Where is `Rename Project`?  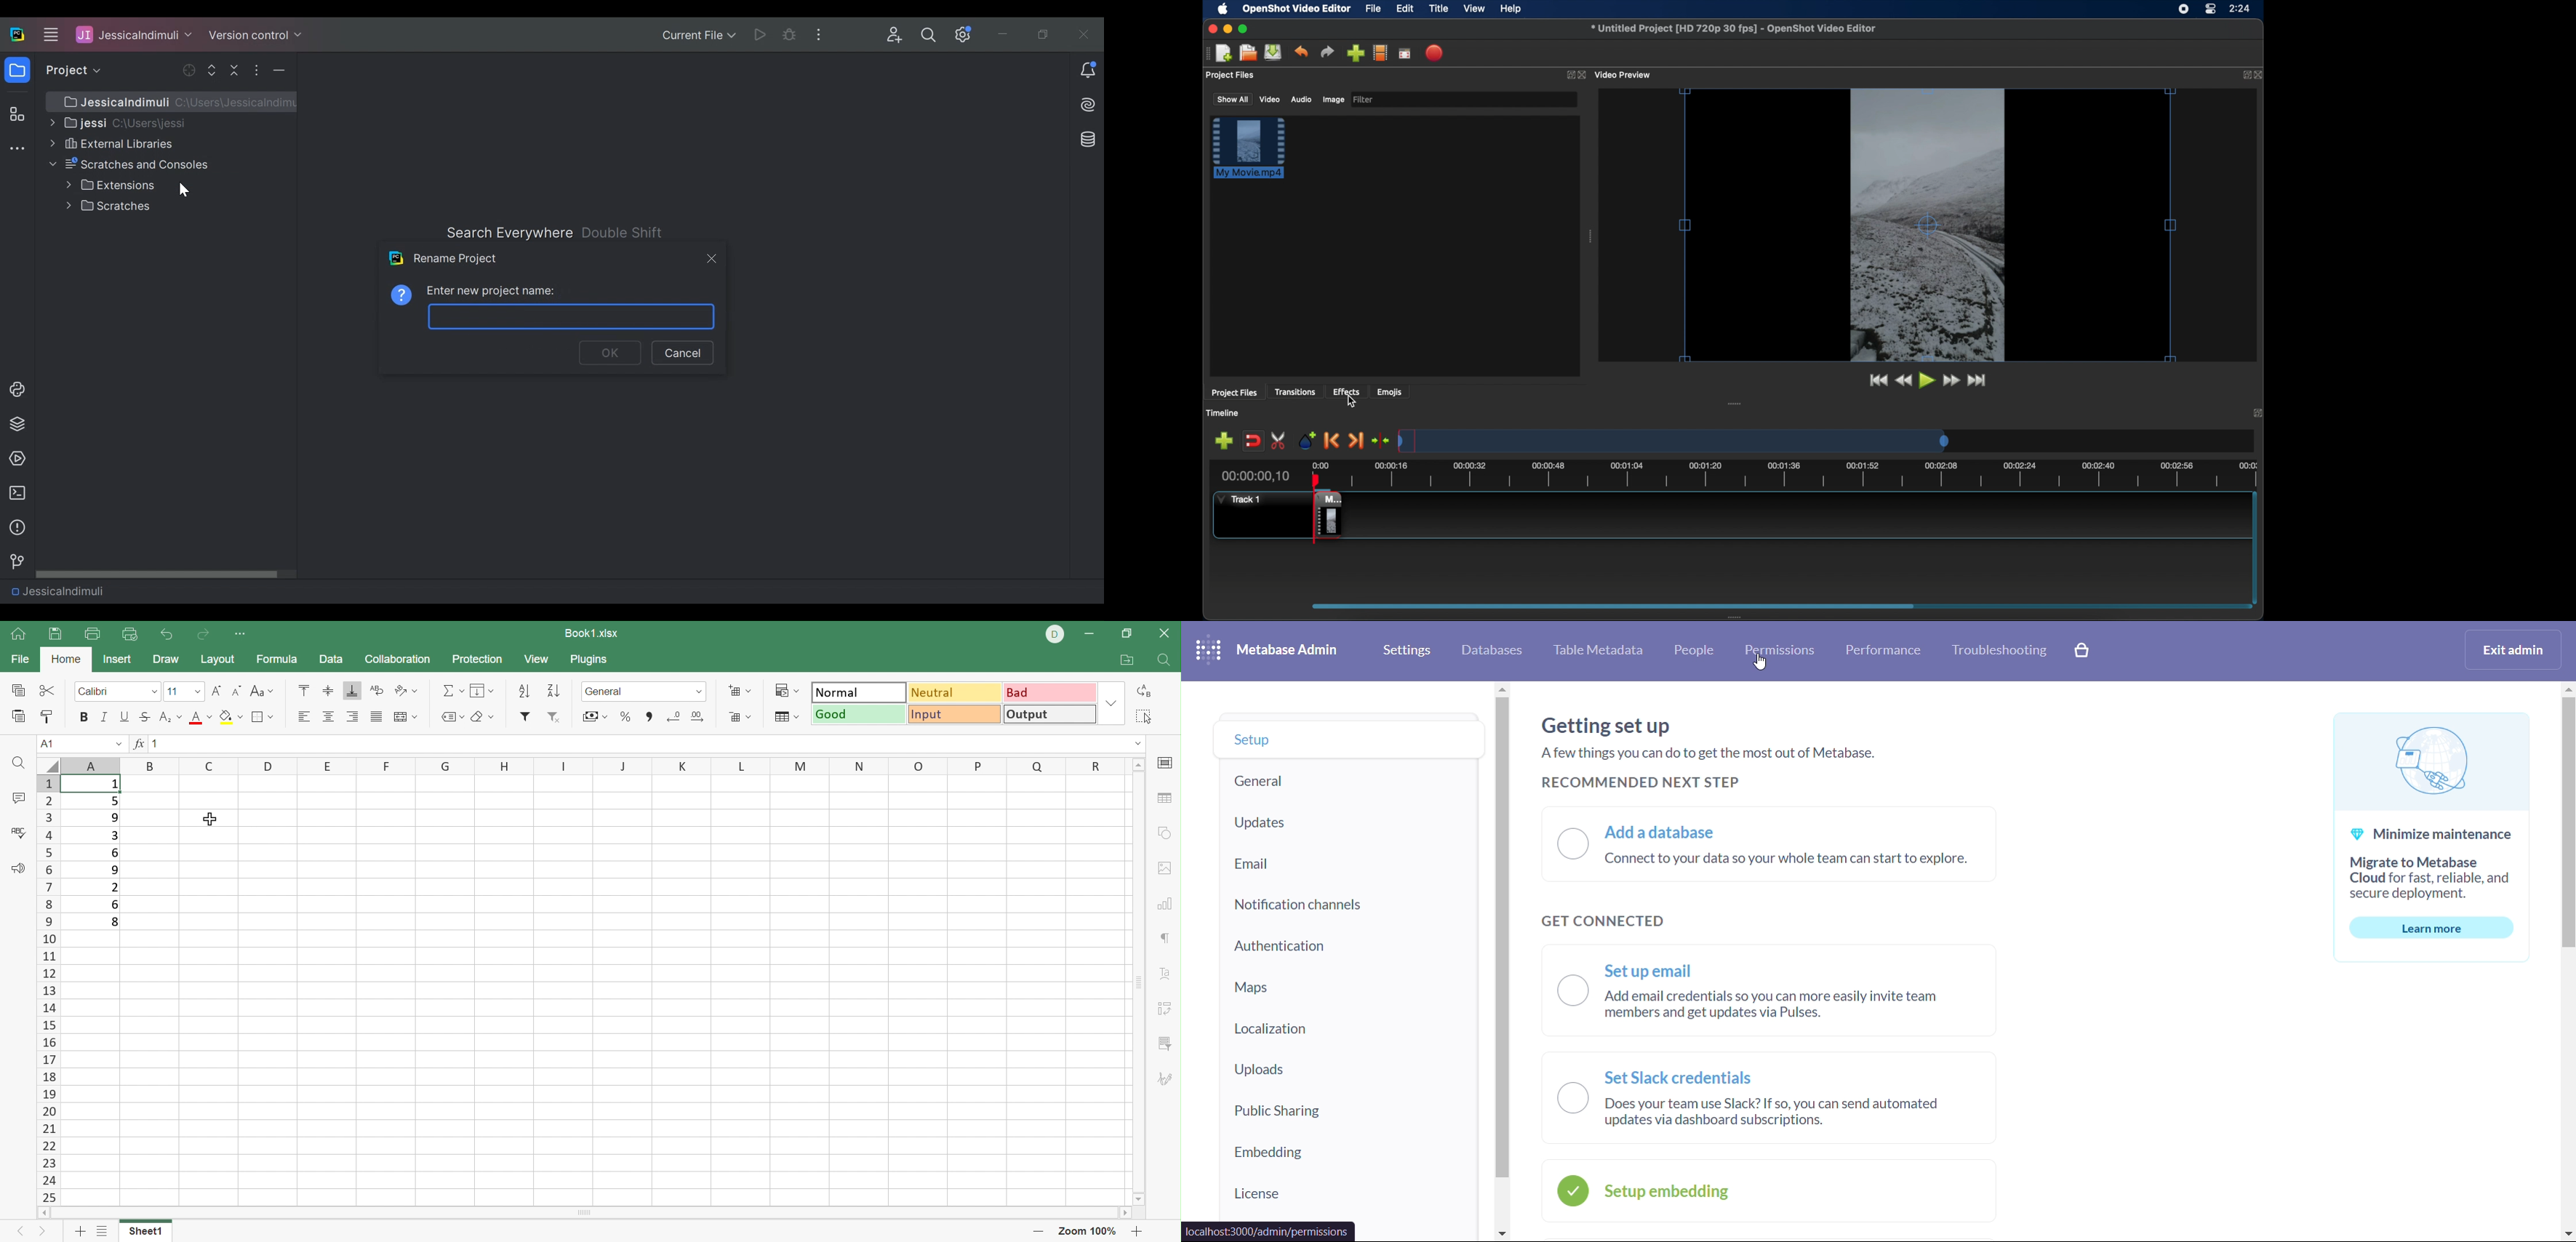
Rename Project is located at coordinates (443, 258).